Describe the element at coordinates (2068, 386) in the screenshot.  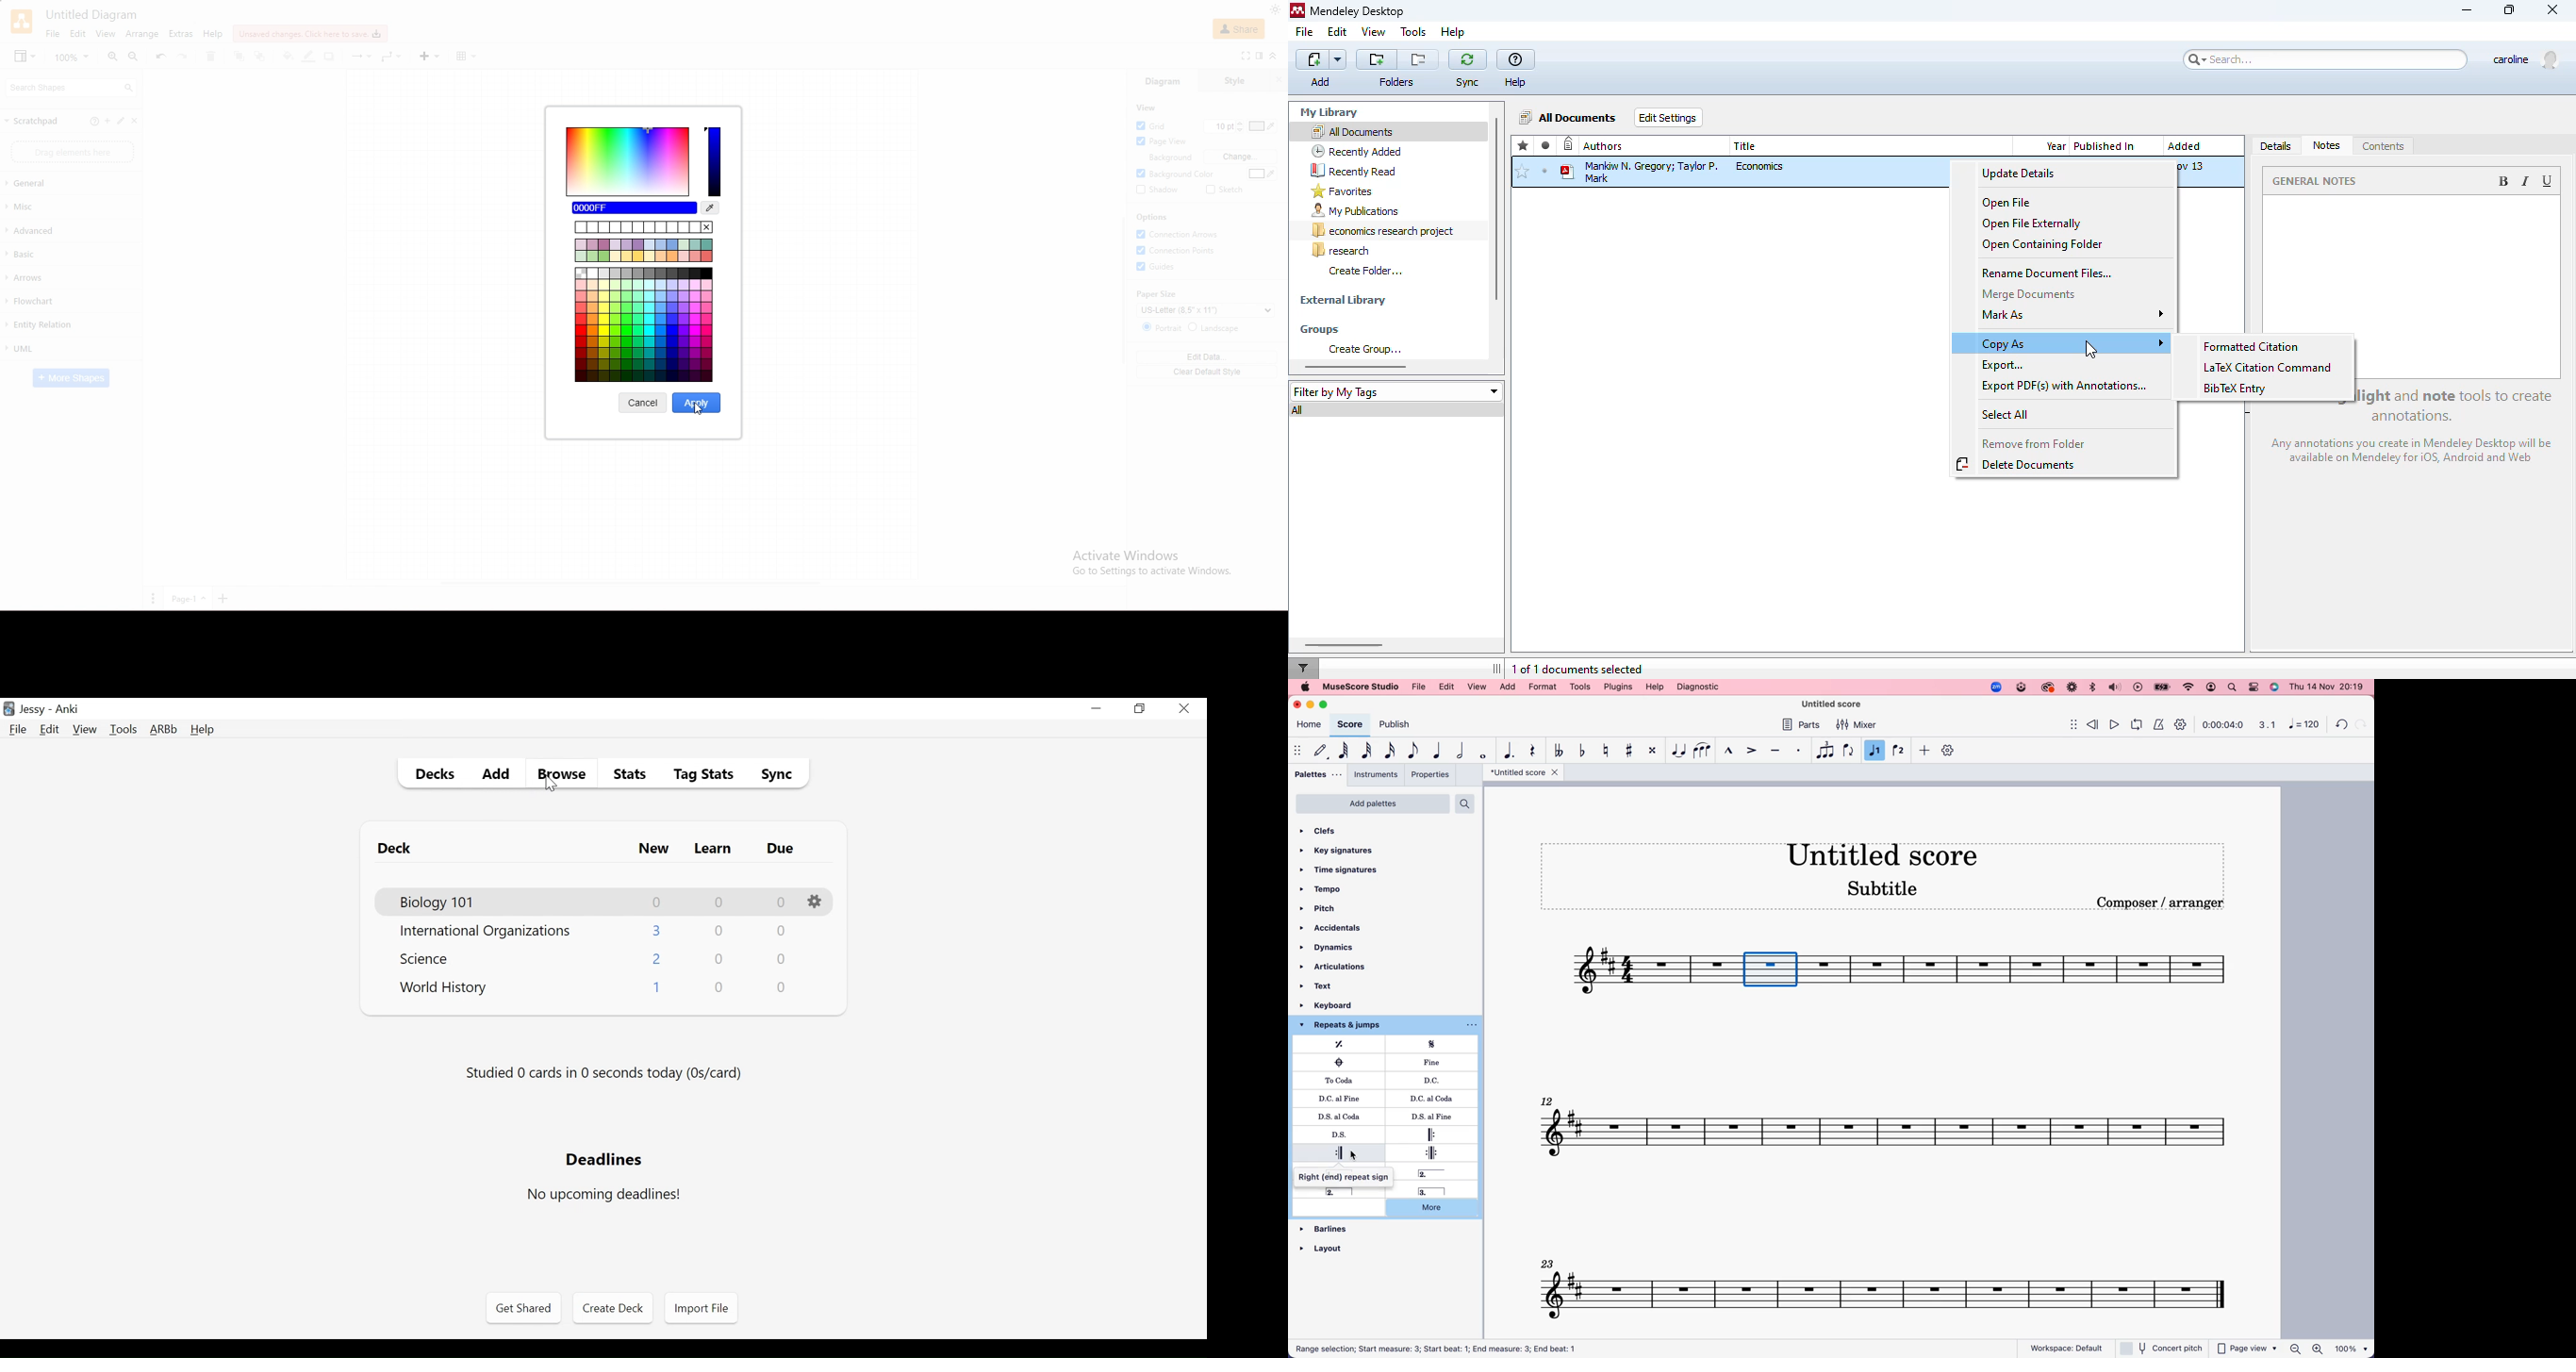
I see `export PDF(s) with annotations` at that location.